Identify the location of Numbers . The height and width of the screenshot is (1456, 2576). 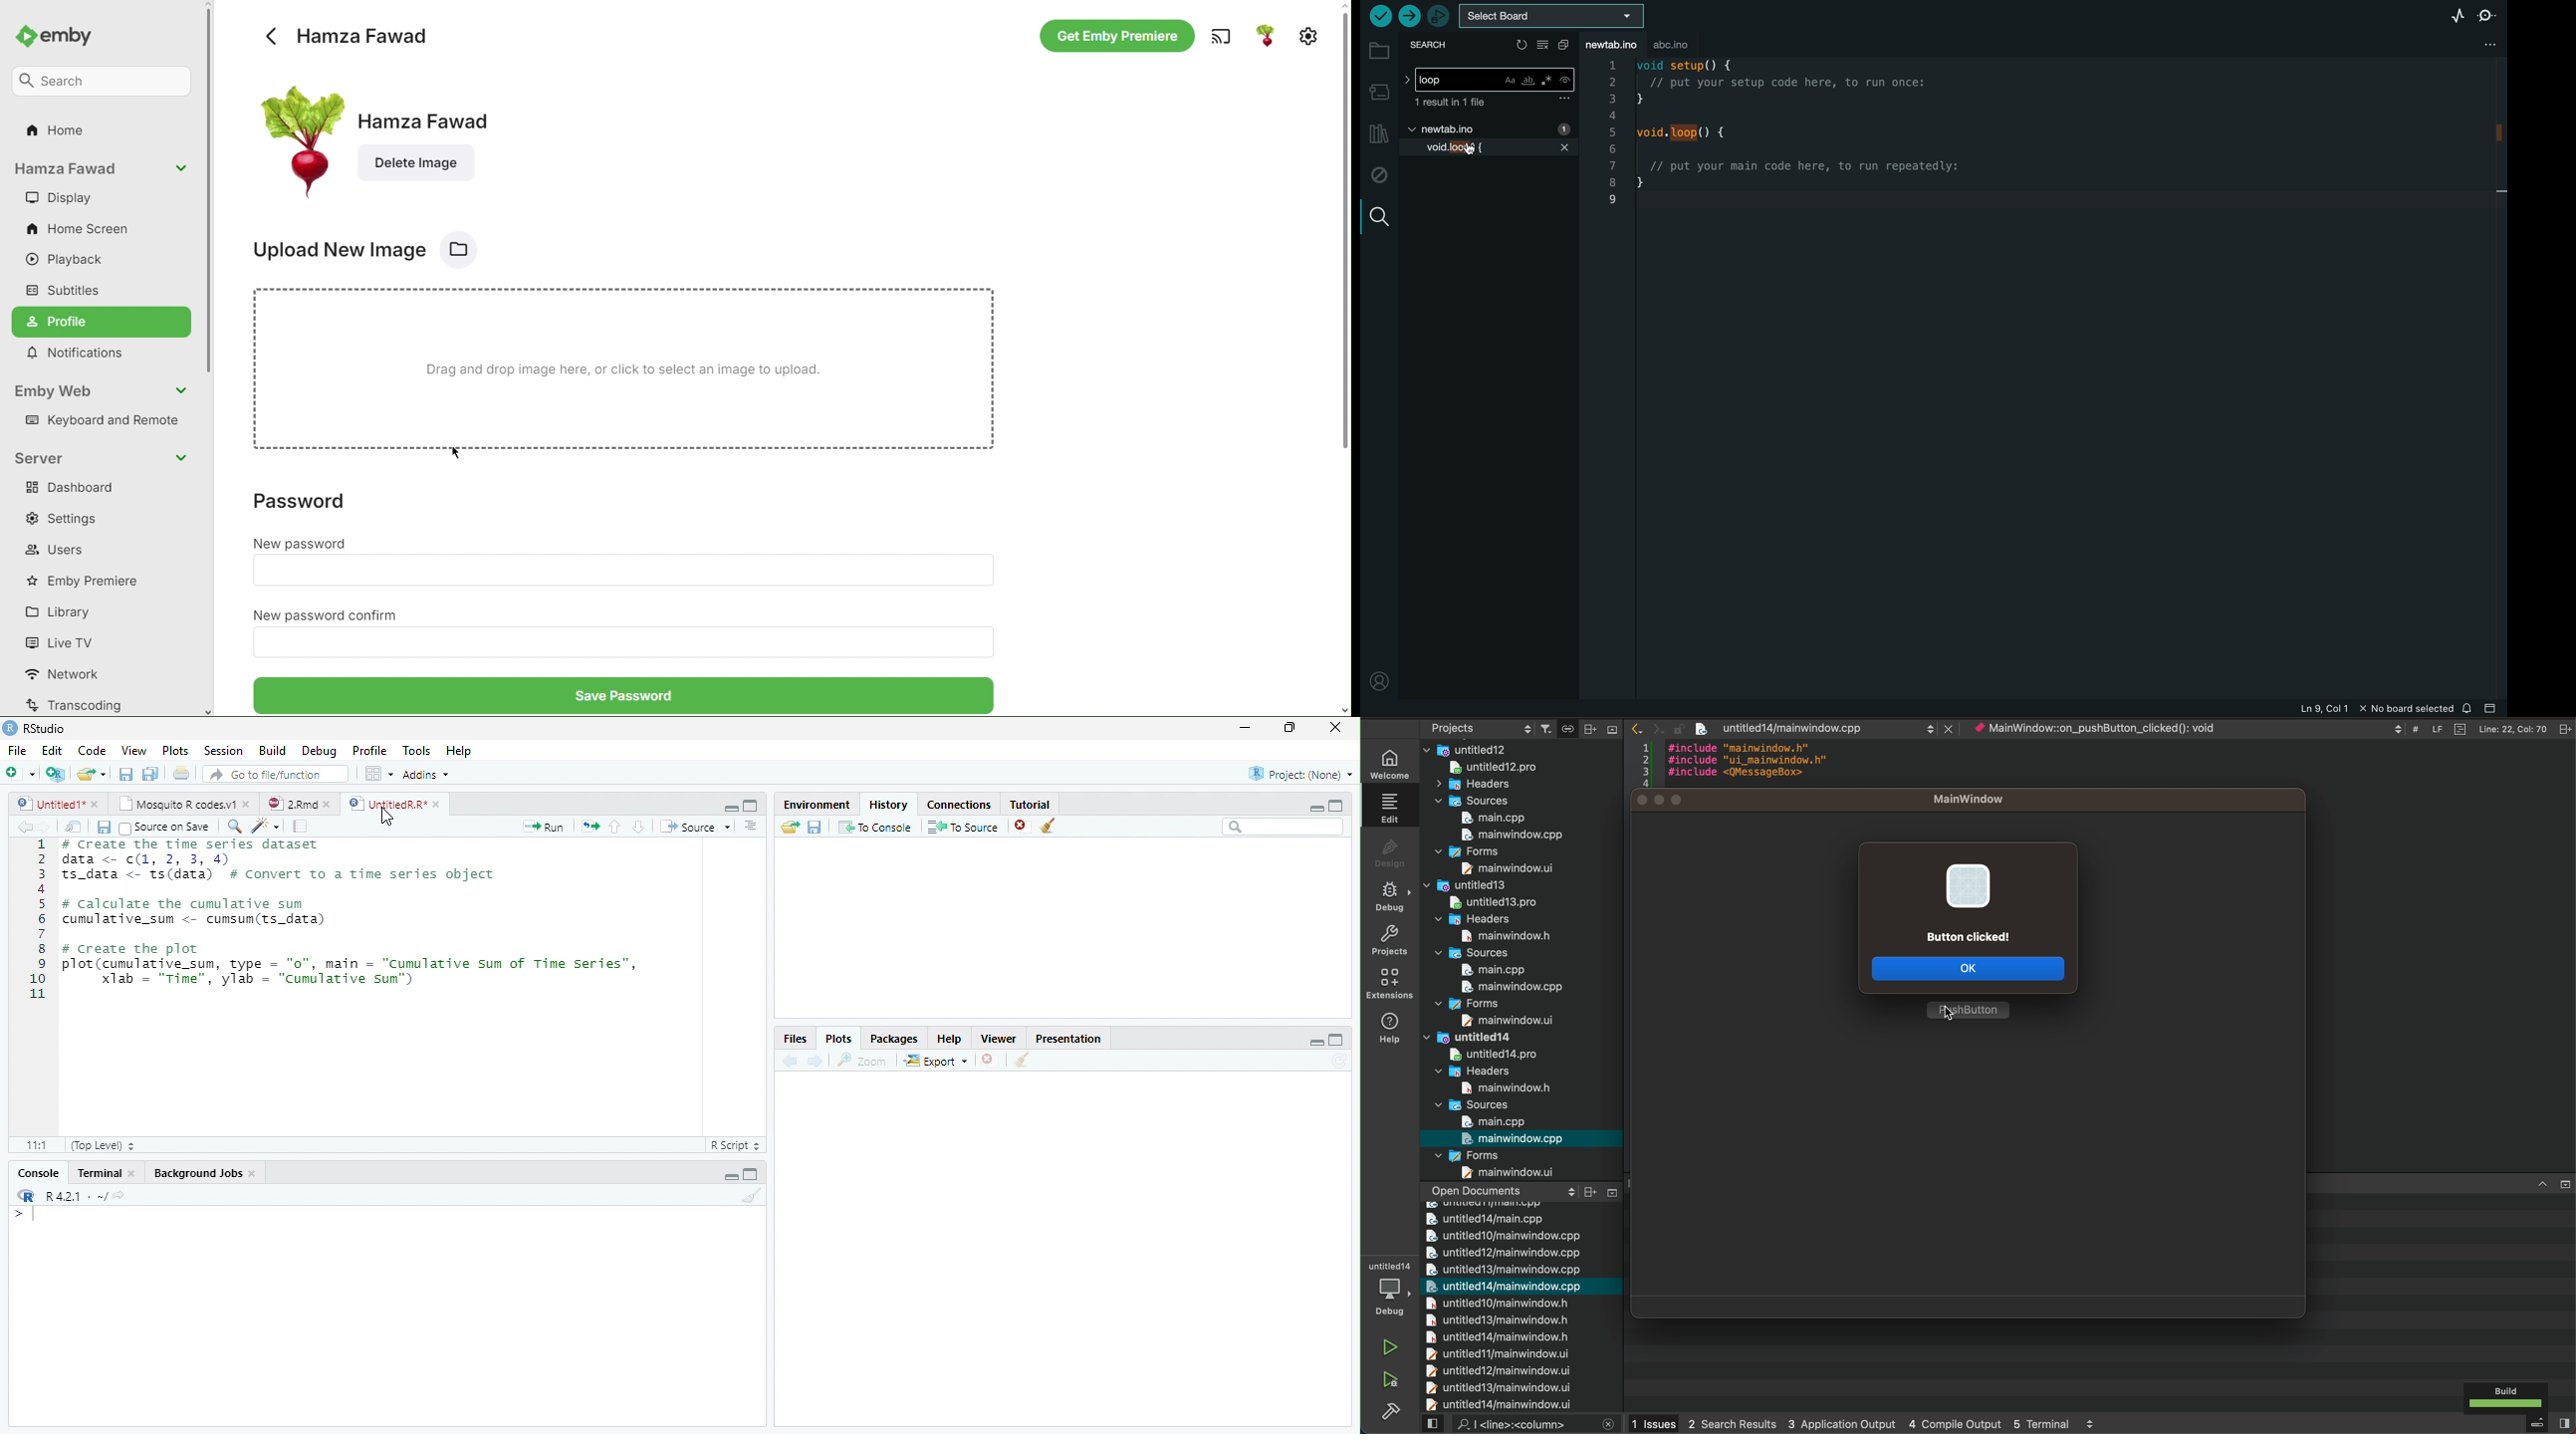
(40, 921).